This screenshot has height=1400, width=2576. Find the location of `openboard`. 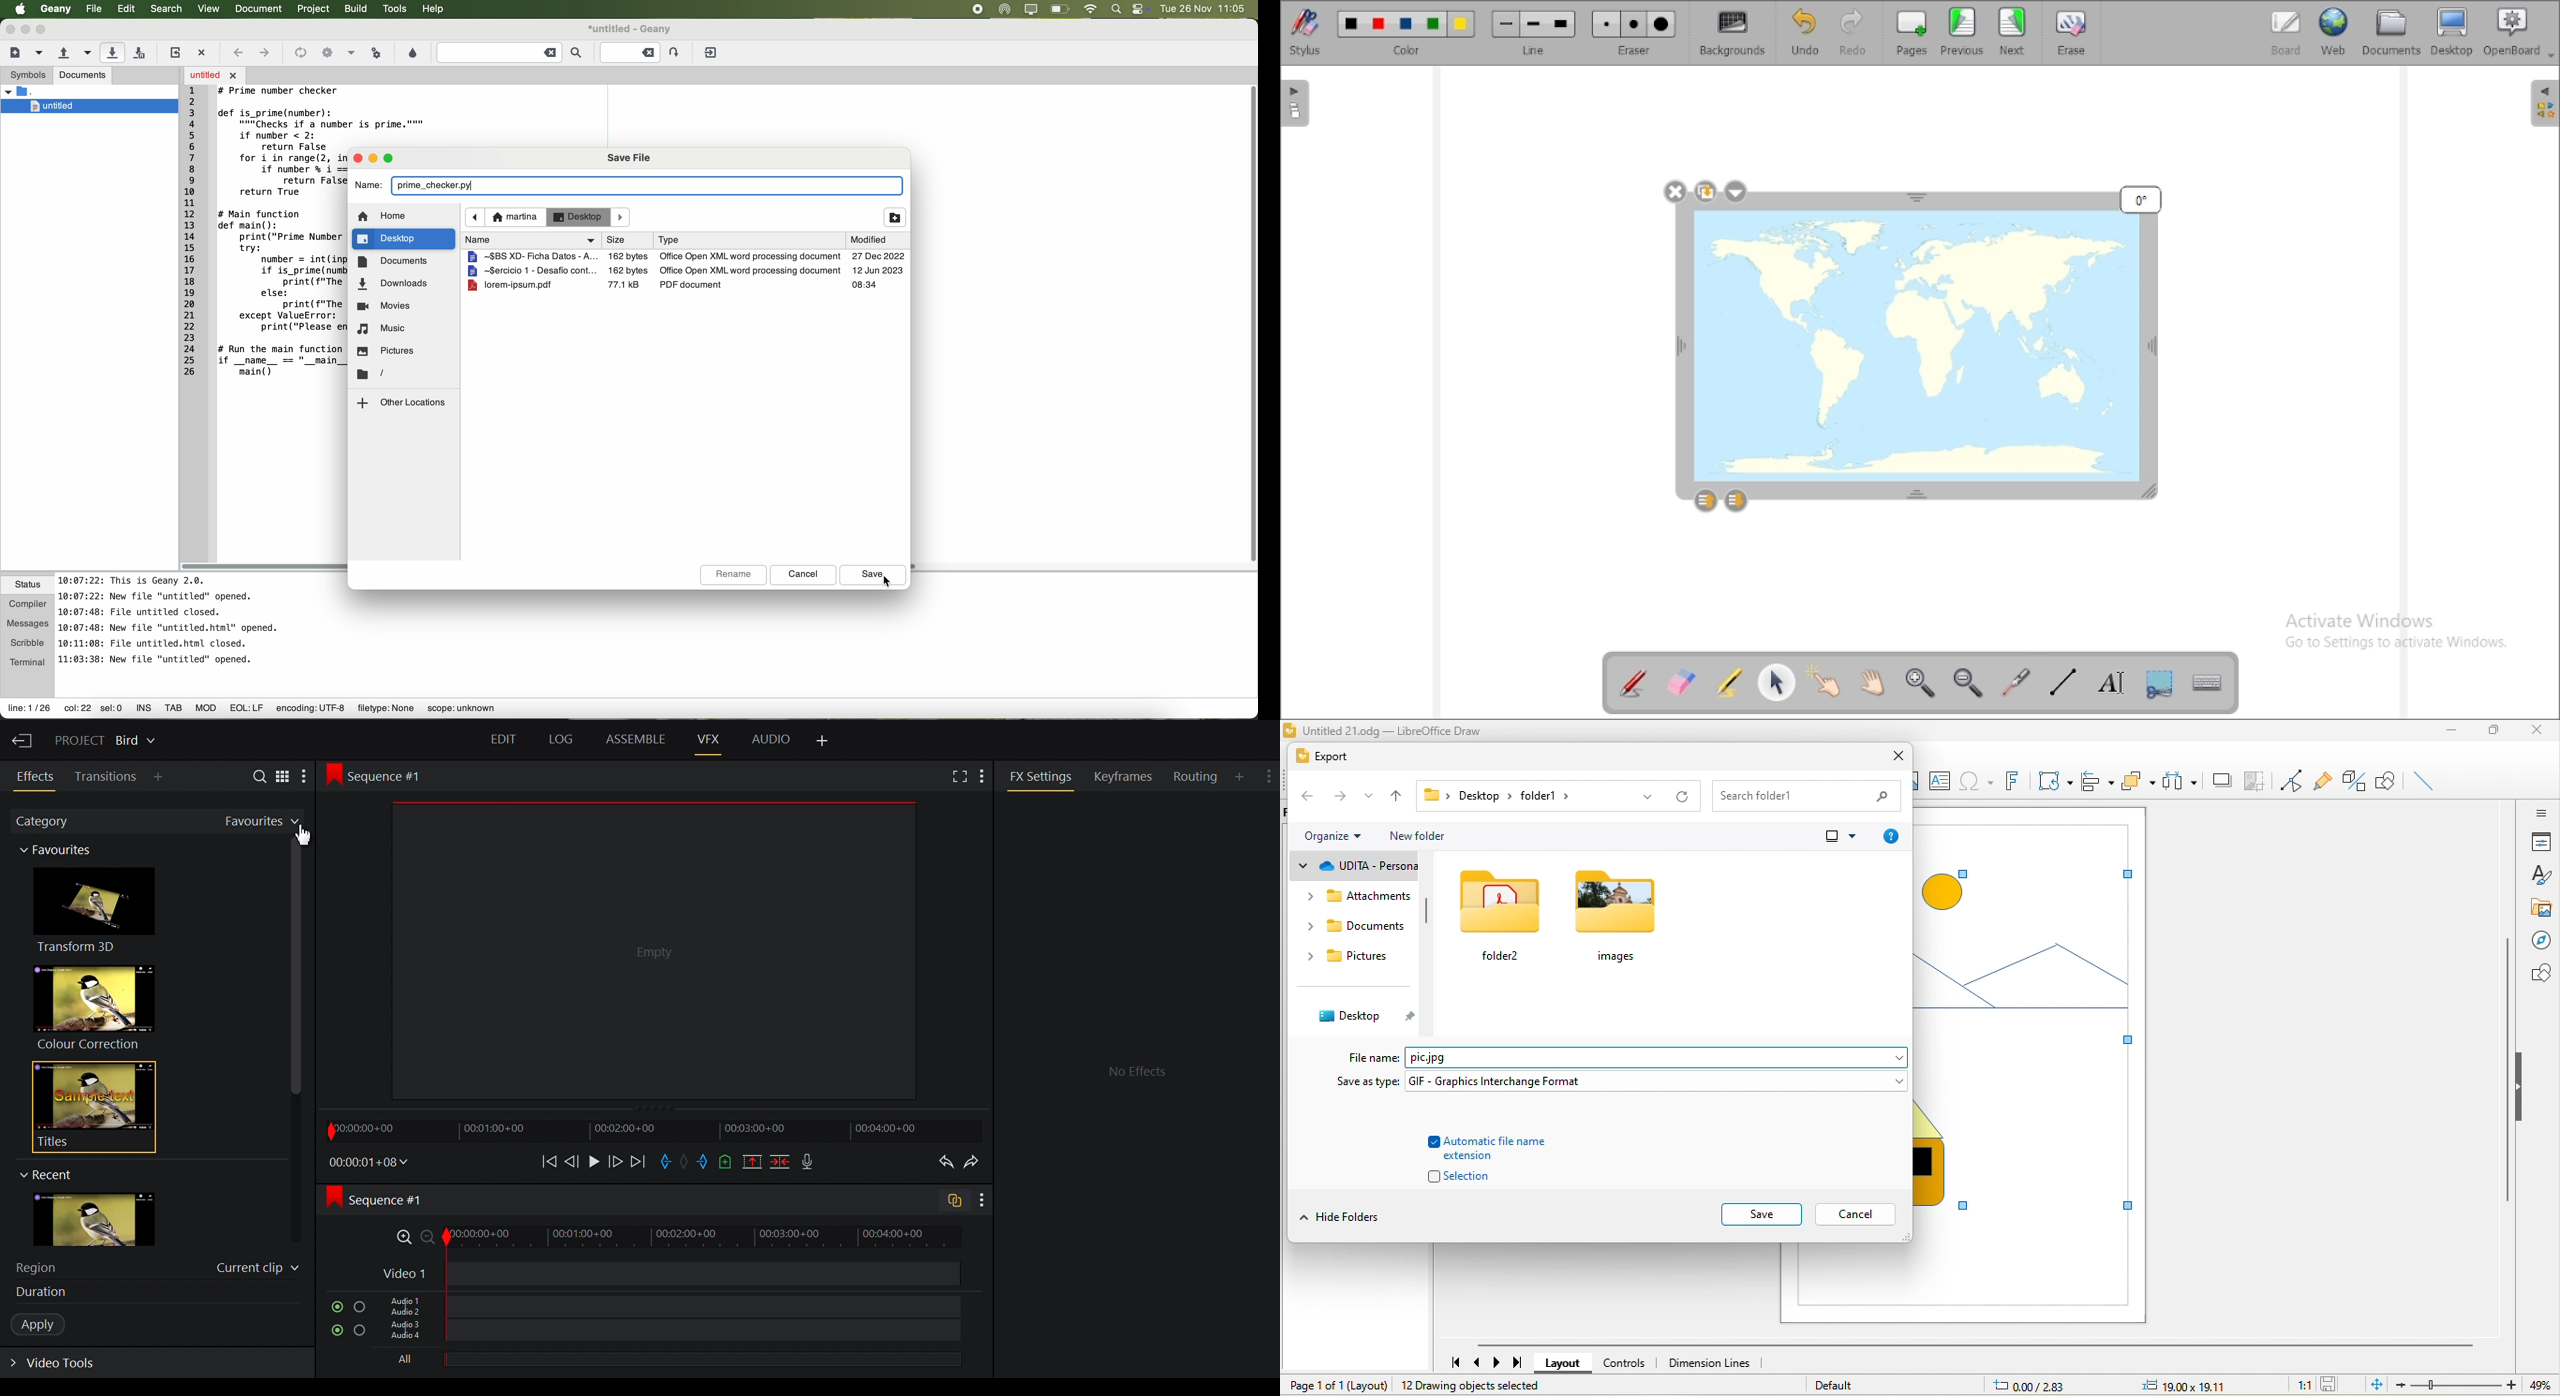

openboard is located at coordinates (2514, 32).